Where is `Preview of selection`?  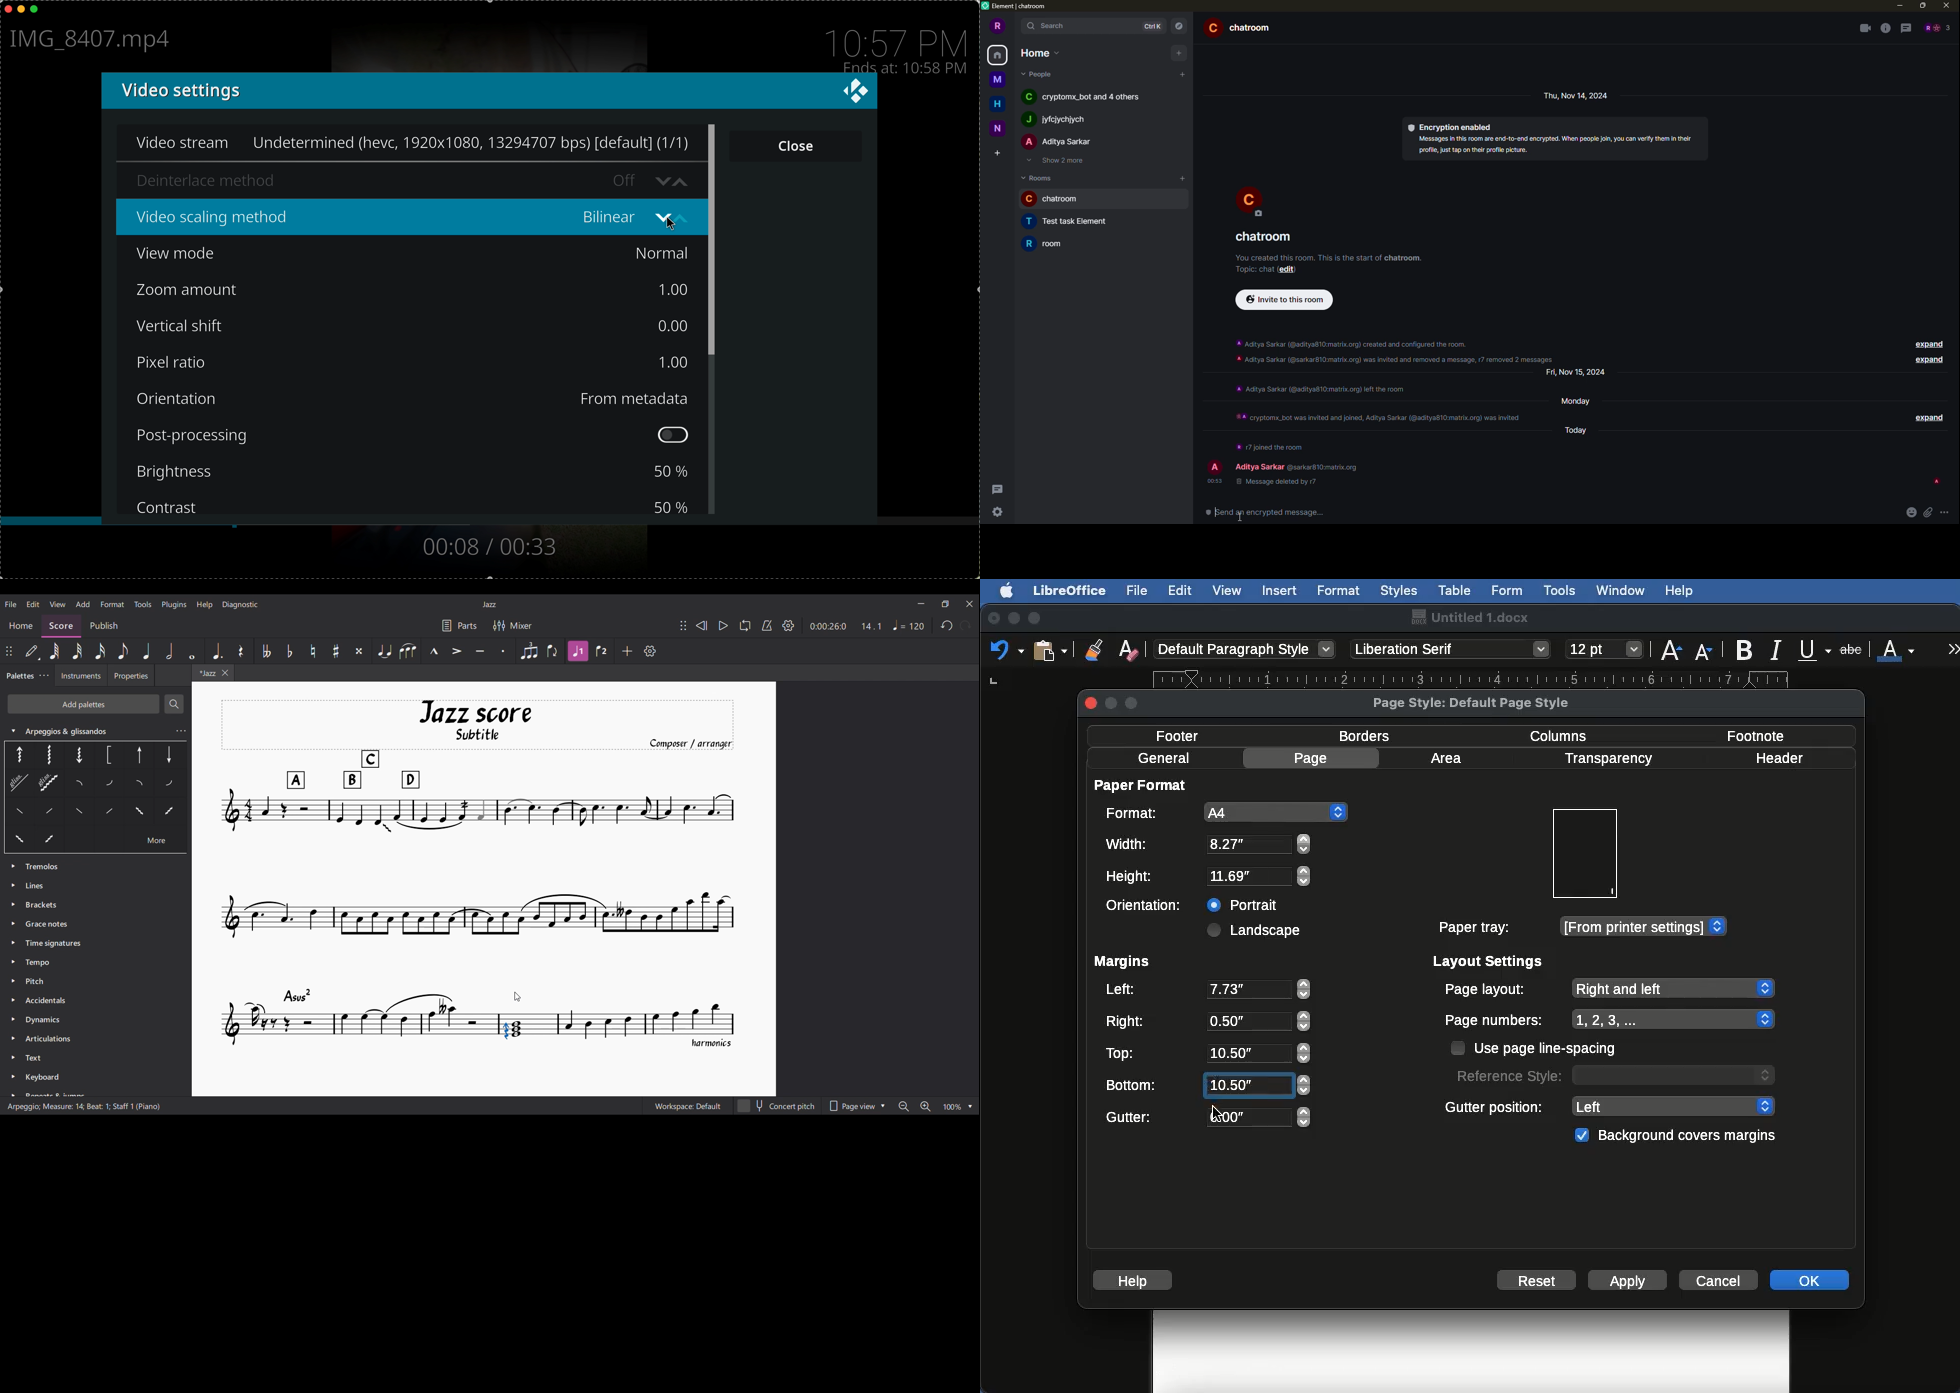 Preview of selection is located at coordinates (513, 995).